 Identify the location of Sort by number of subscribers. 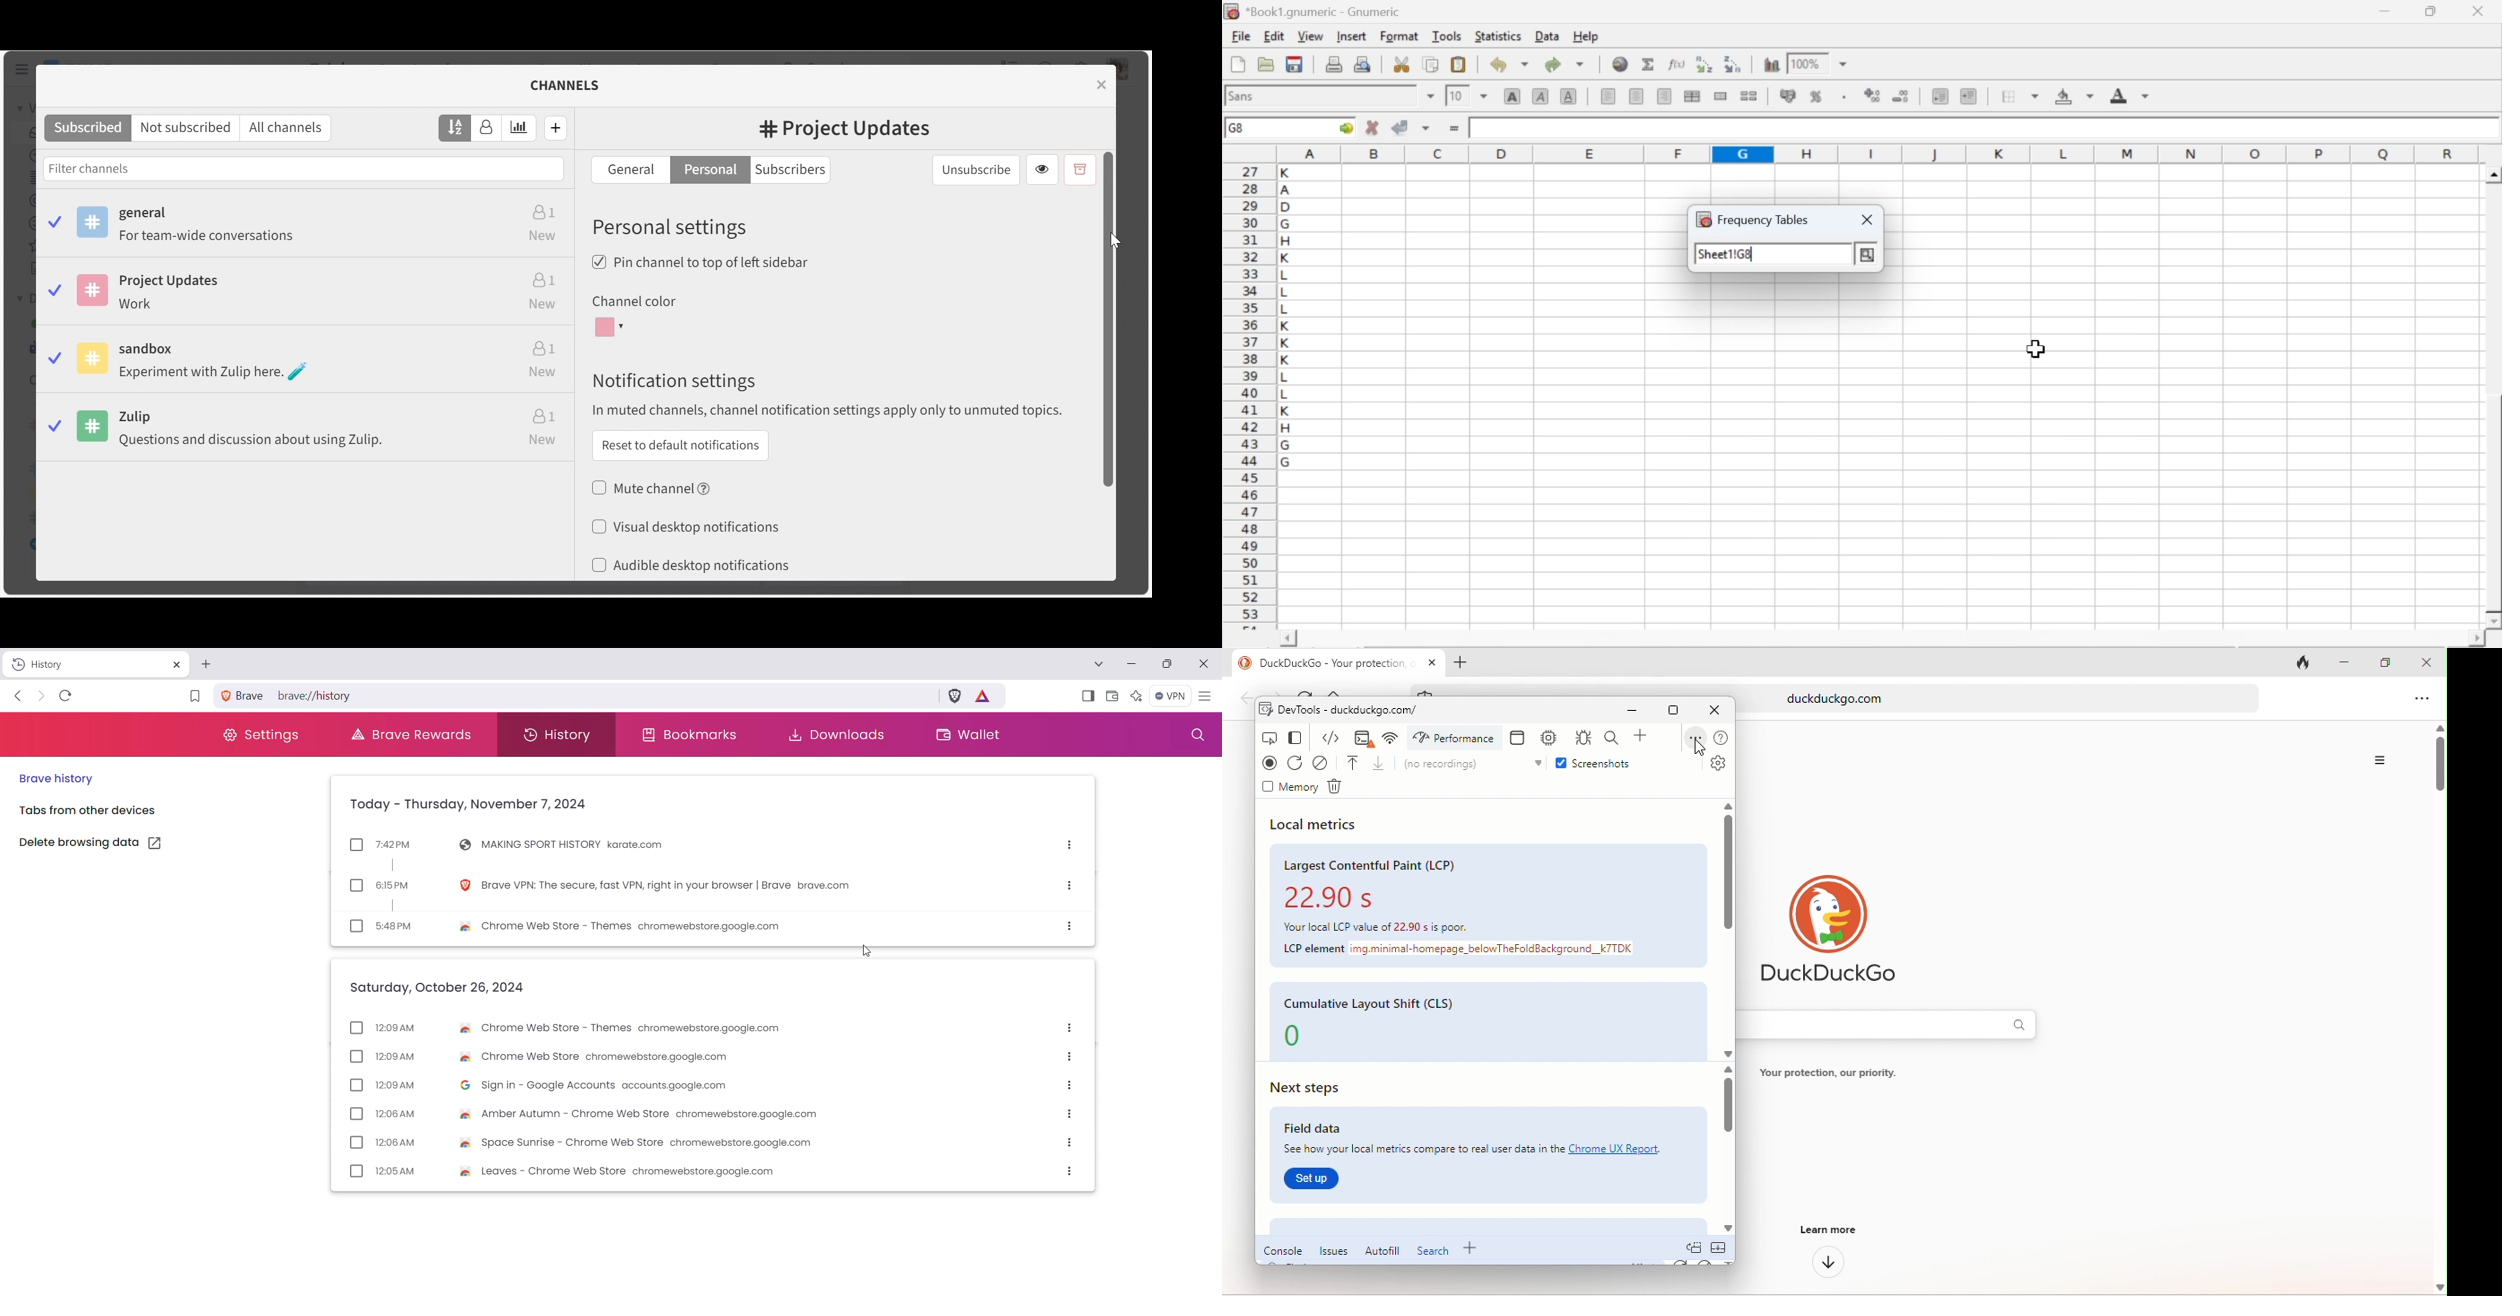
(487, 128).